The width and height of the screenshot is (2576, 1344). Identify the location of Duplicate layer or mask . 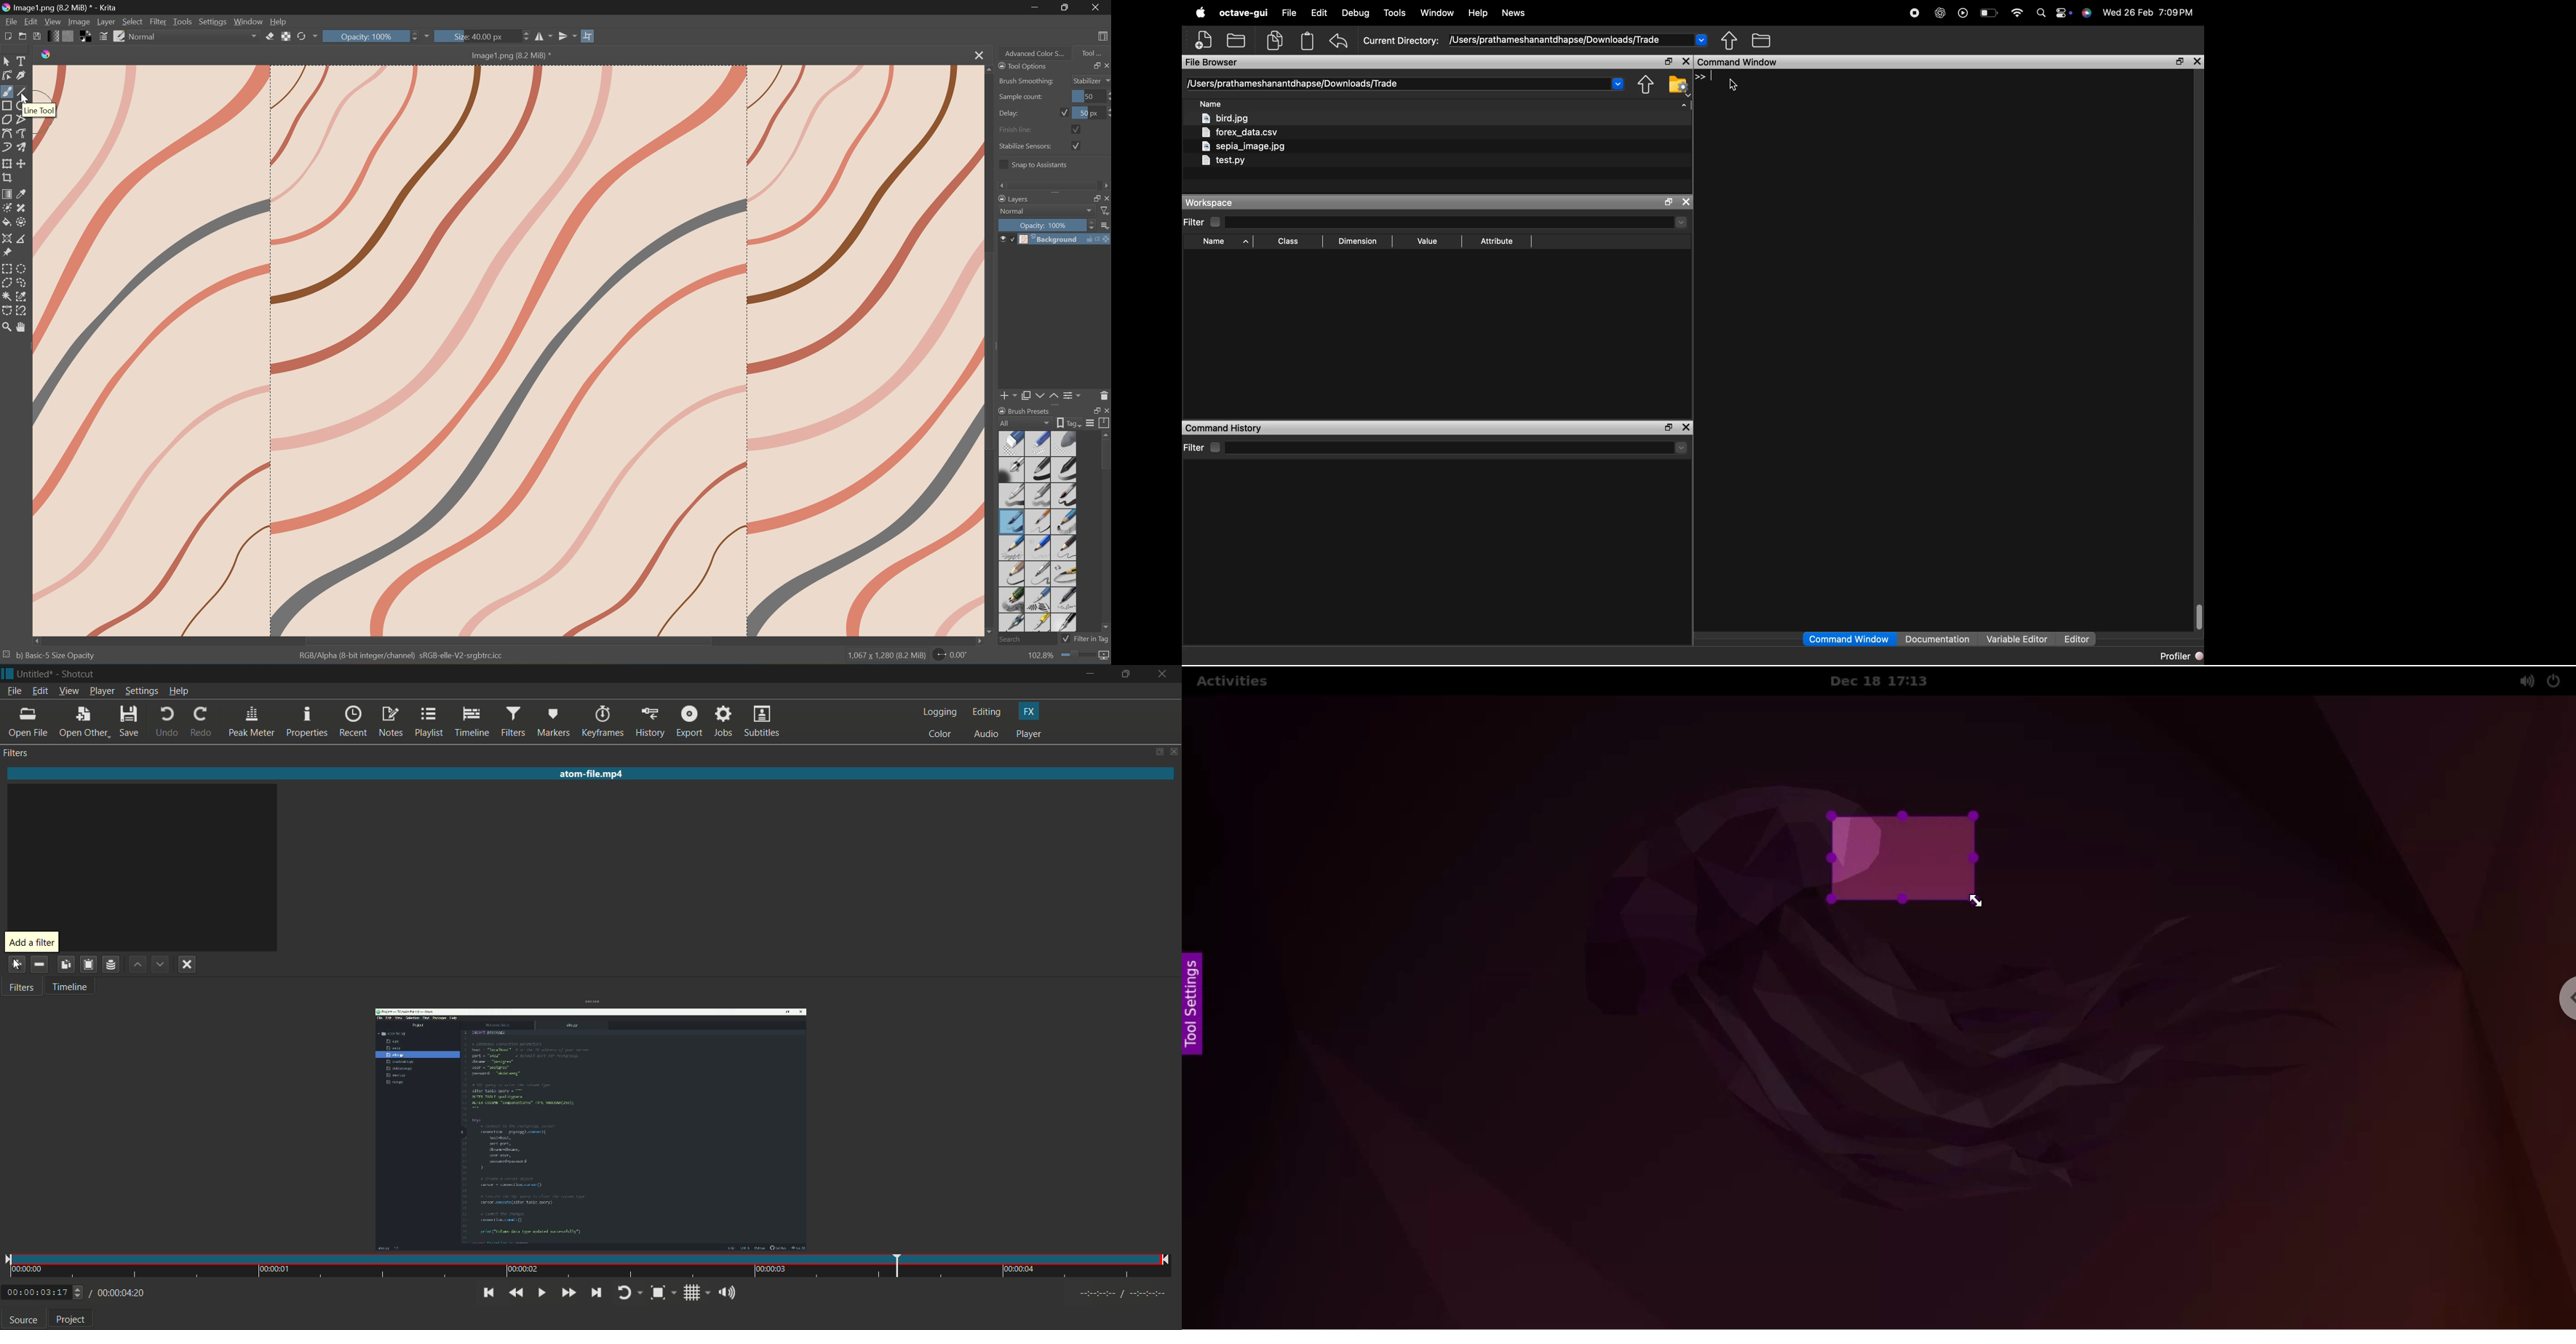
(1026, 395).